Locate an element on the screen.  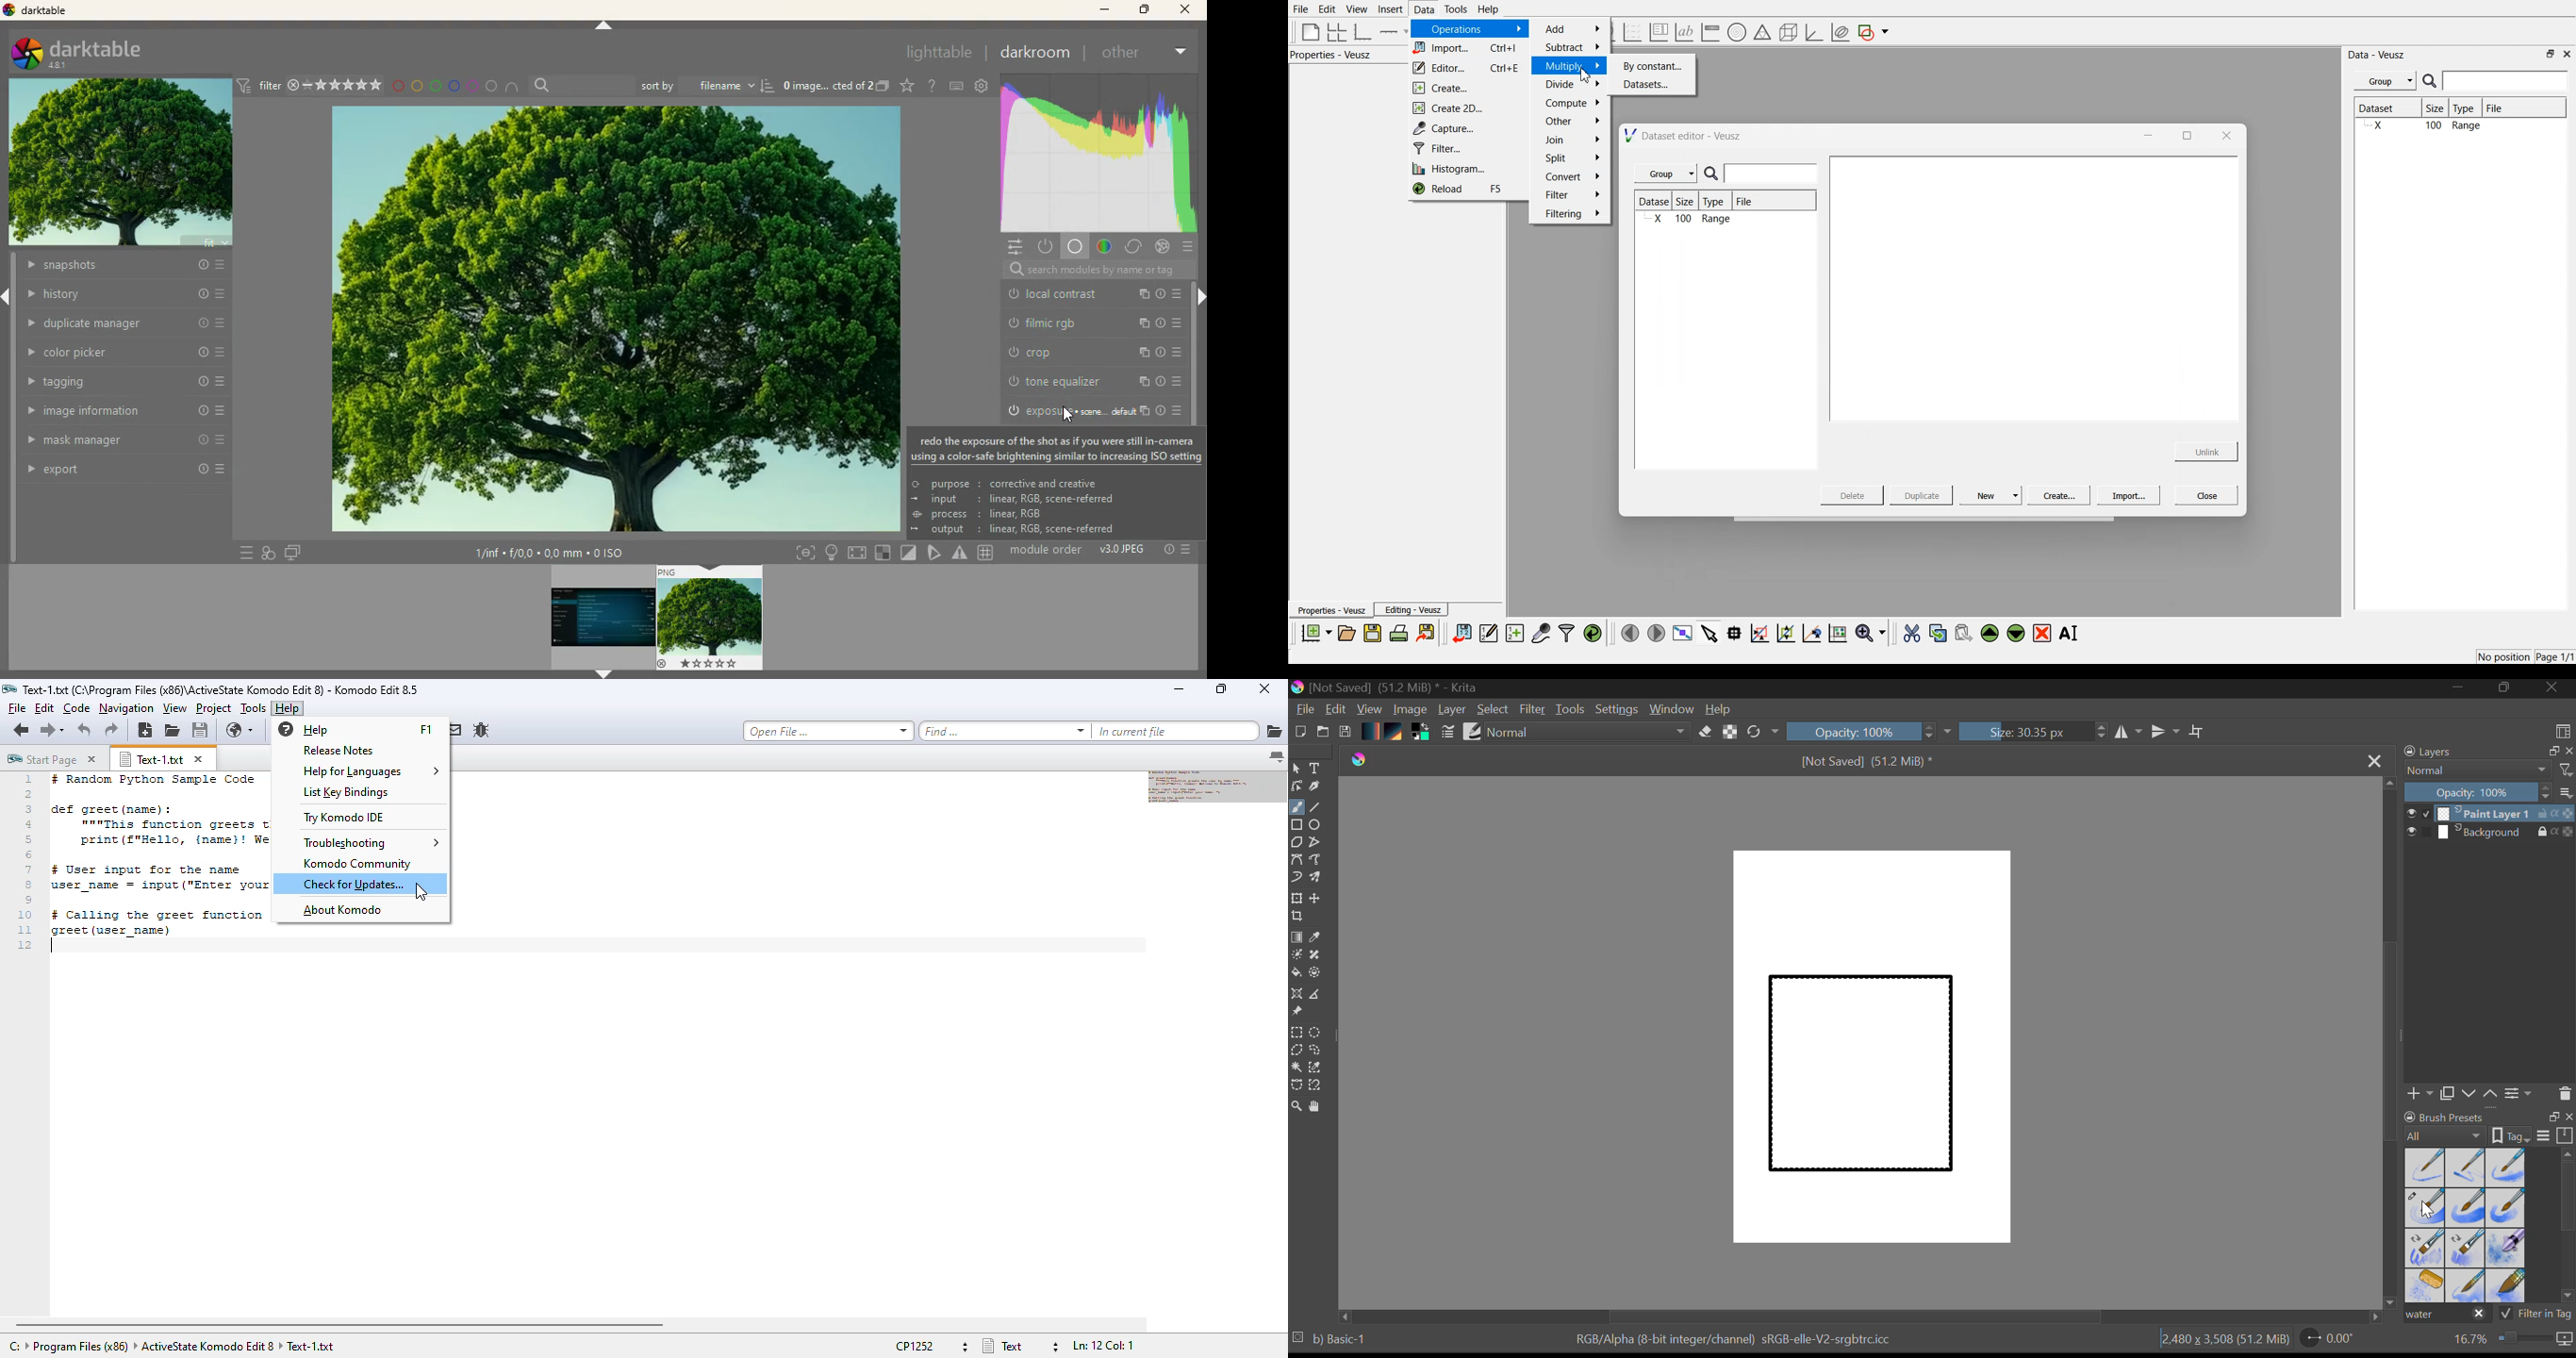
info is located at coordinates (1143, 350).